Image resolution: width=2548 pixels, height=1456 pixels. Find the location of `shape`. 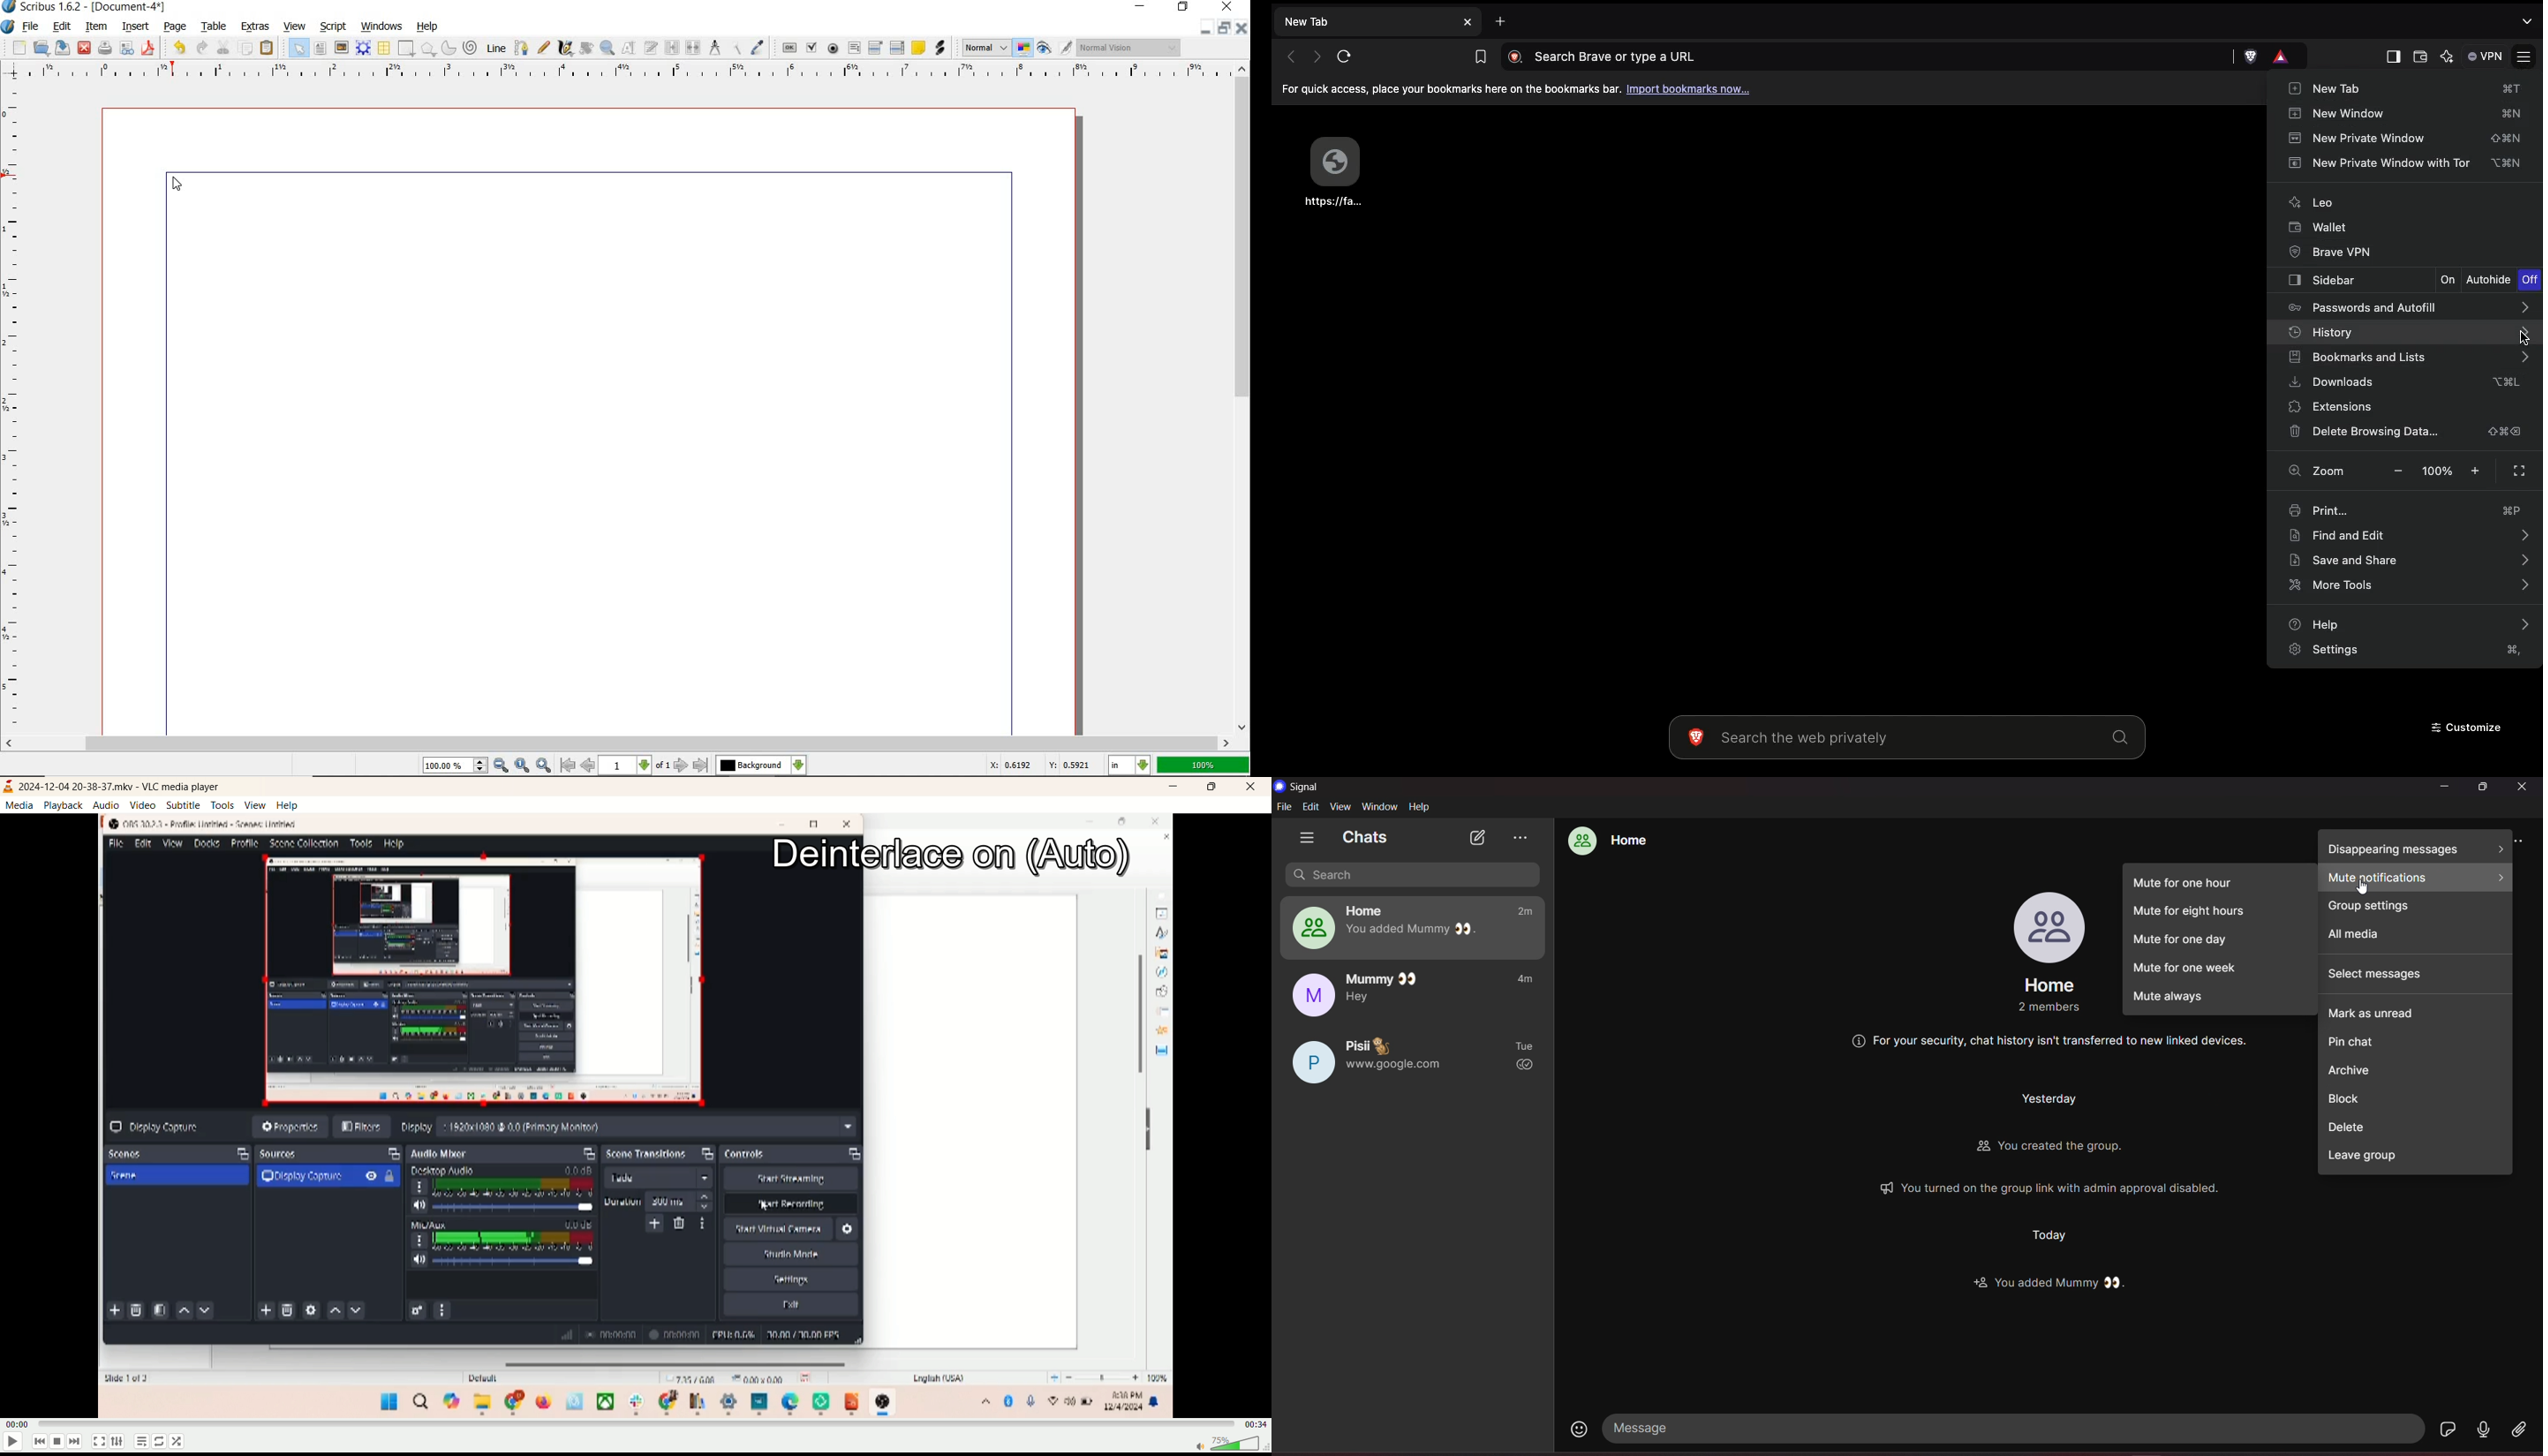

shape is located at coordinates (406, 49).